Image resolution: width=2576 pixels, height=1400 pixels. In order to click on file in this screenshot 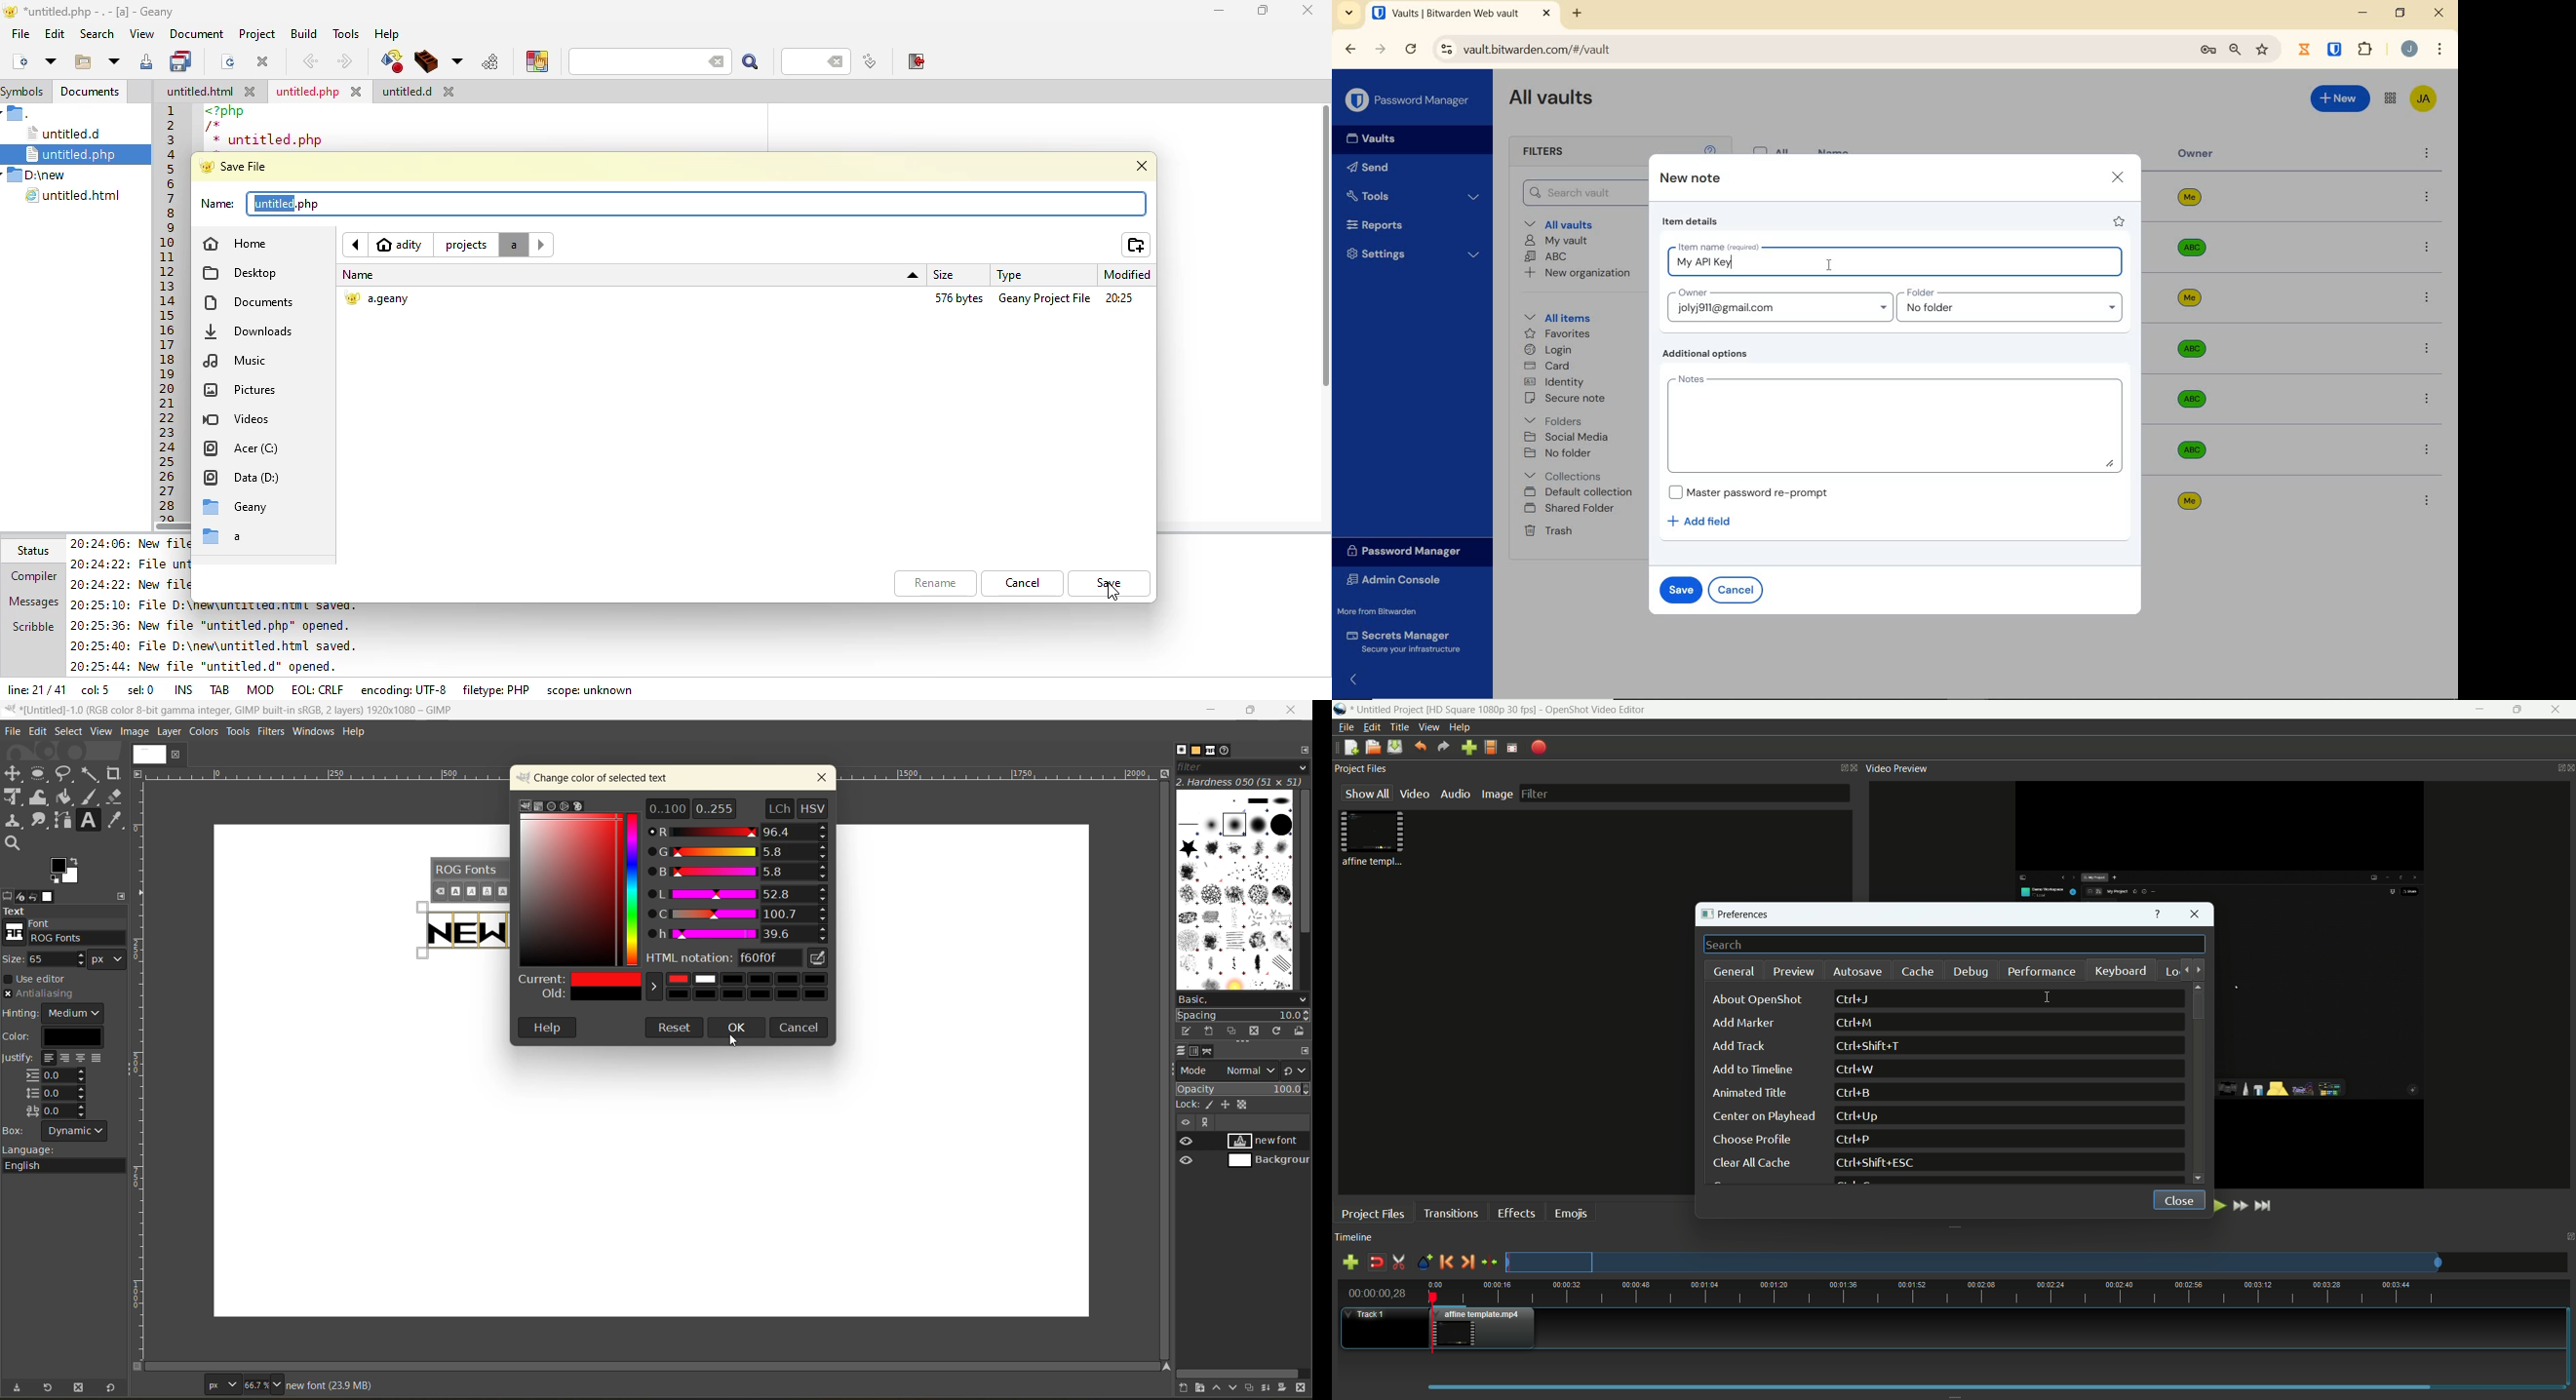, I will do `click(15, 729)`.